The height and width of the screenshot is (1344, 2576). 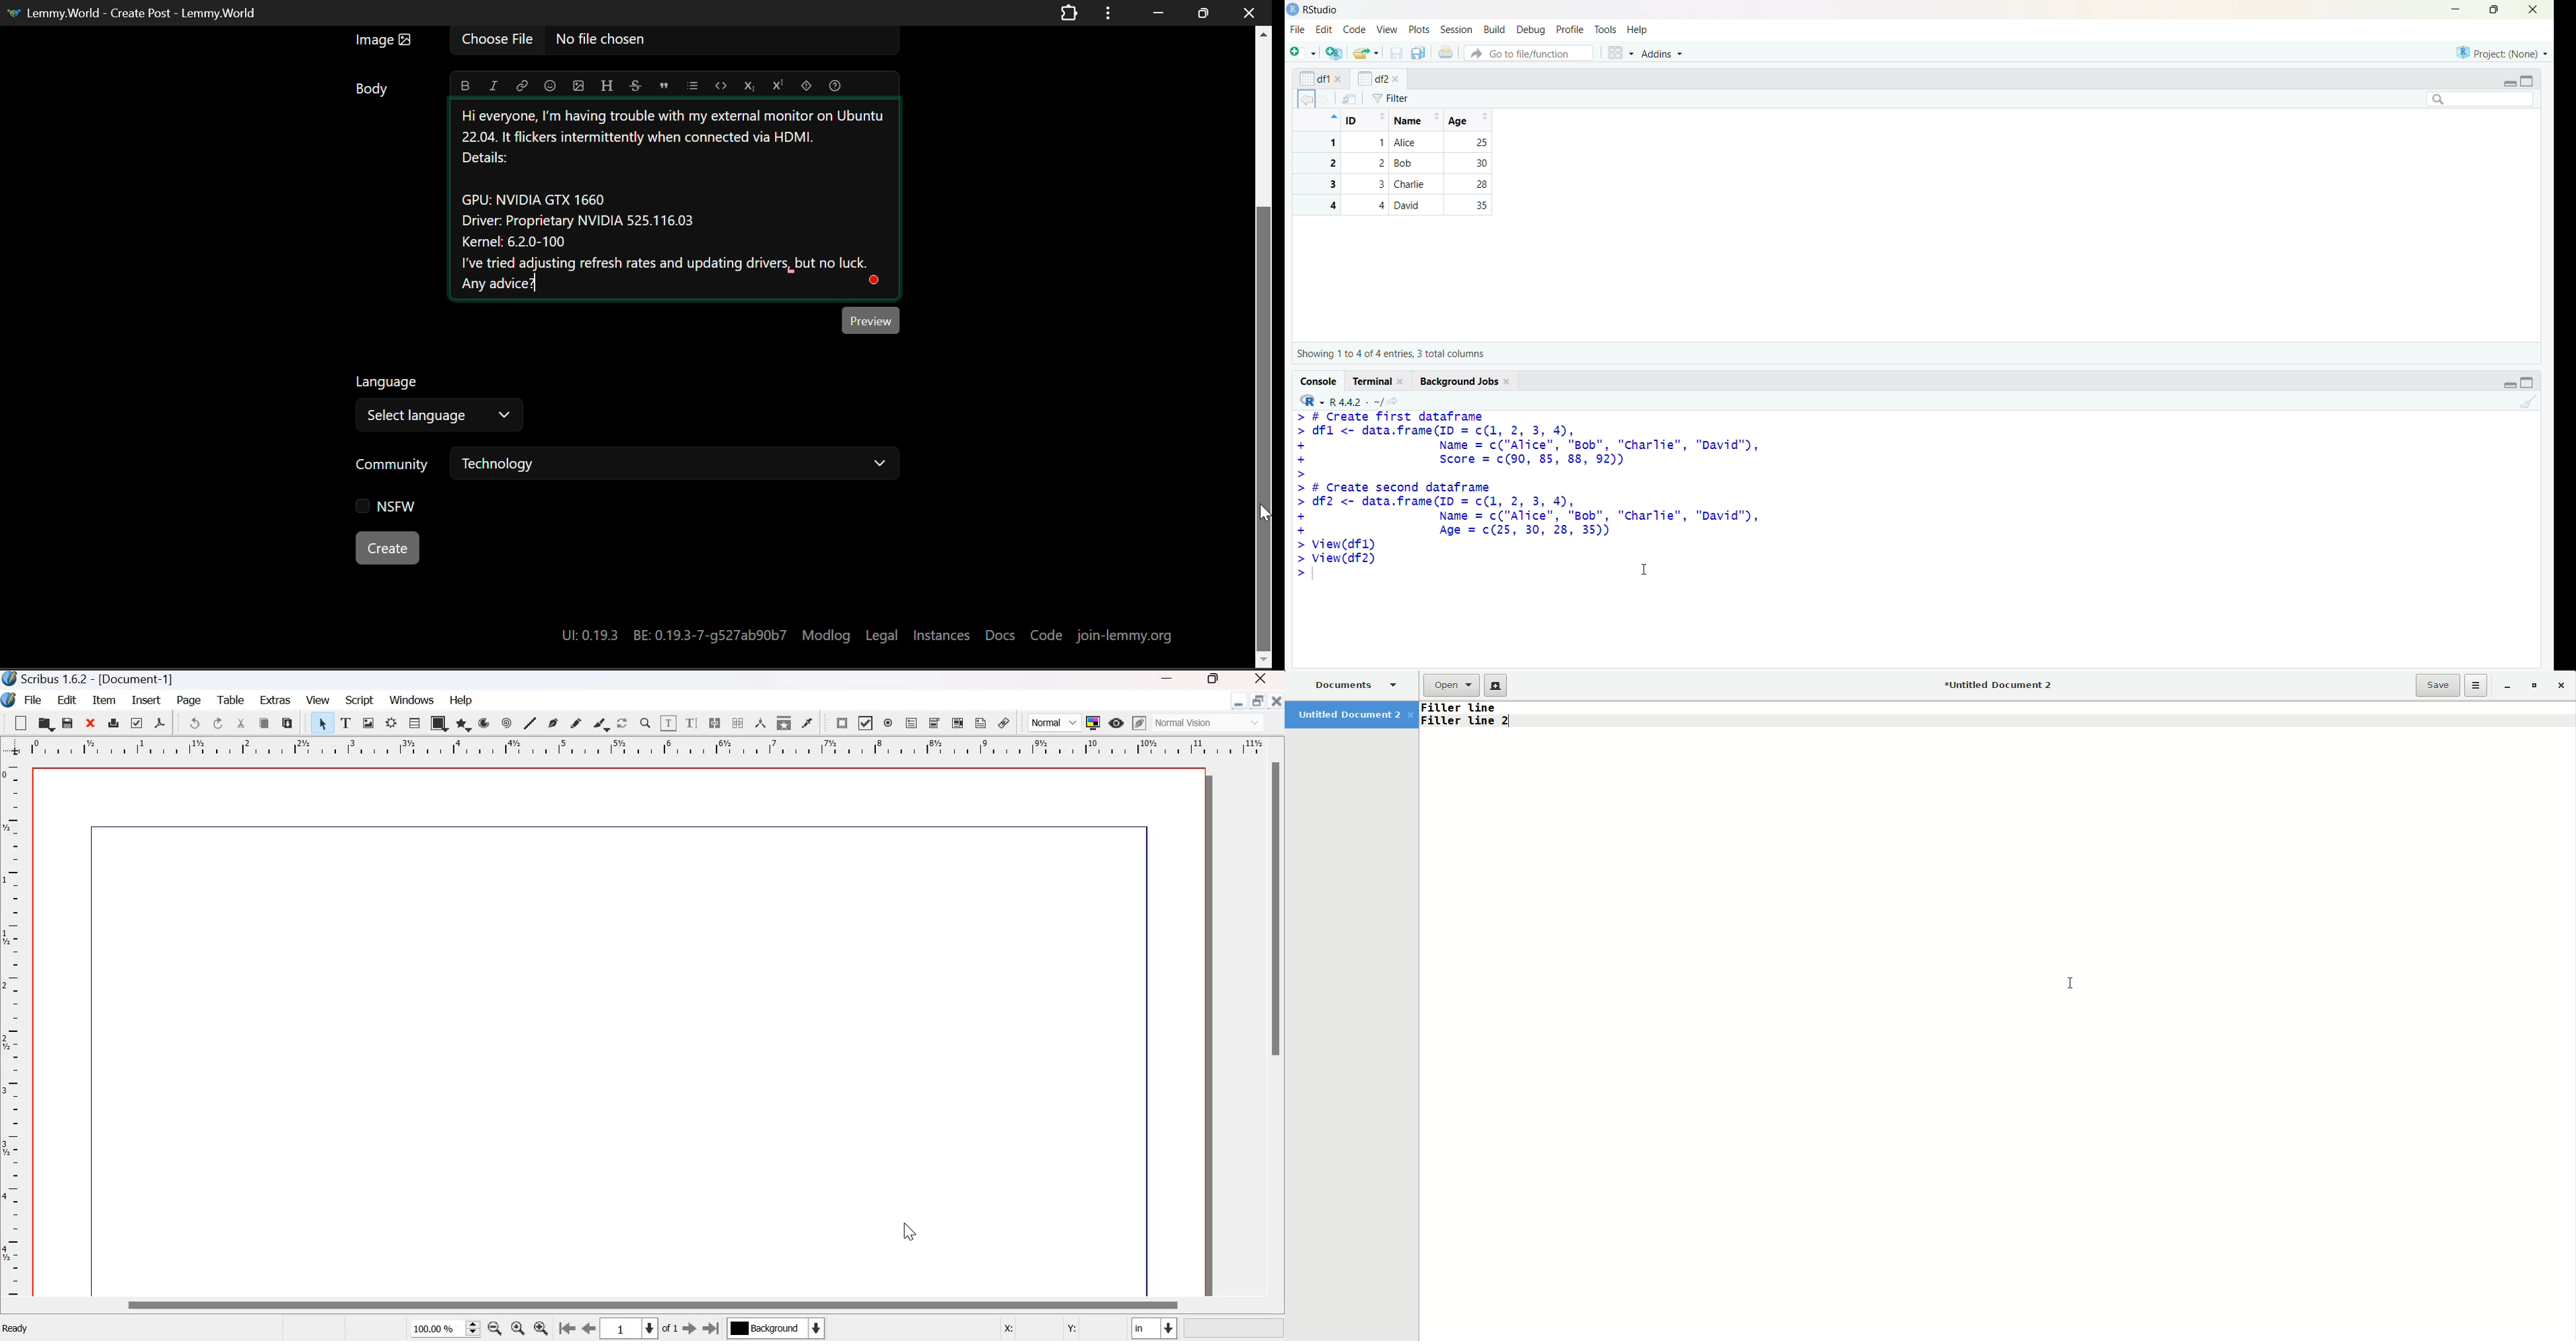 What do you see at coordinates (1324, 100) in the screenshot?
I see `forward` at bounding box center [1324, 100].